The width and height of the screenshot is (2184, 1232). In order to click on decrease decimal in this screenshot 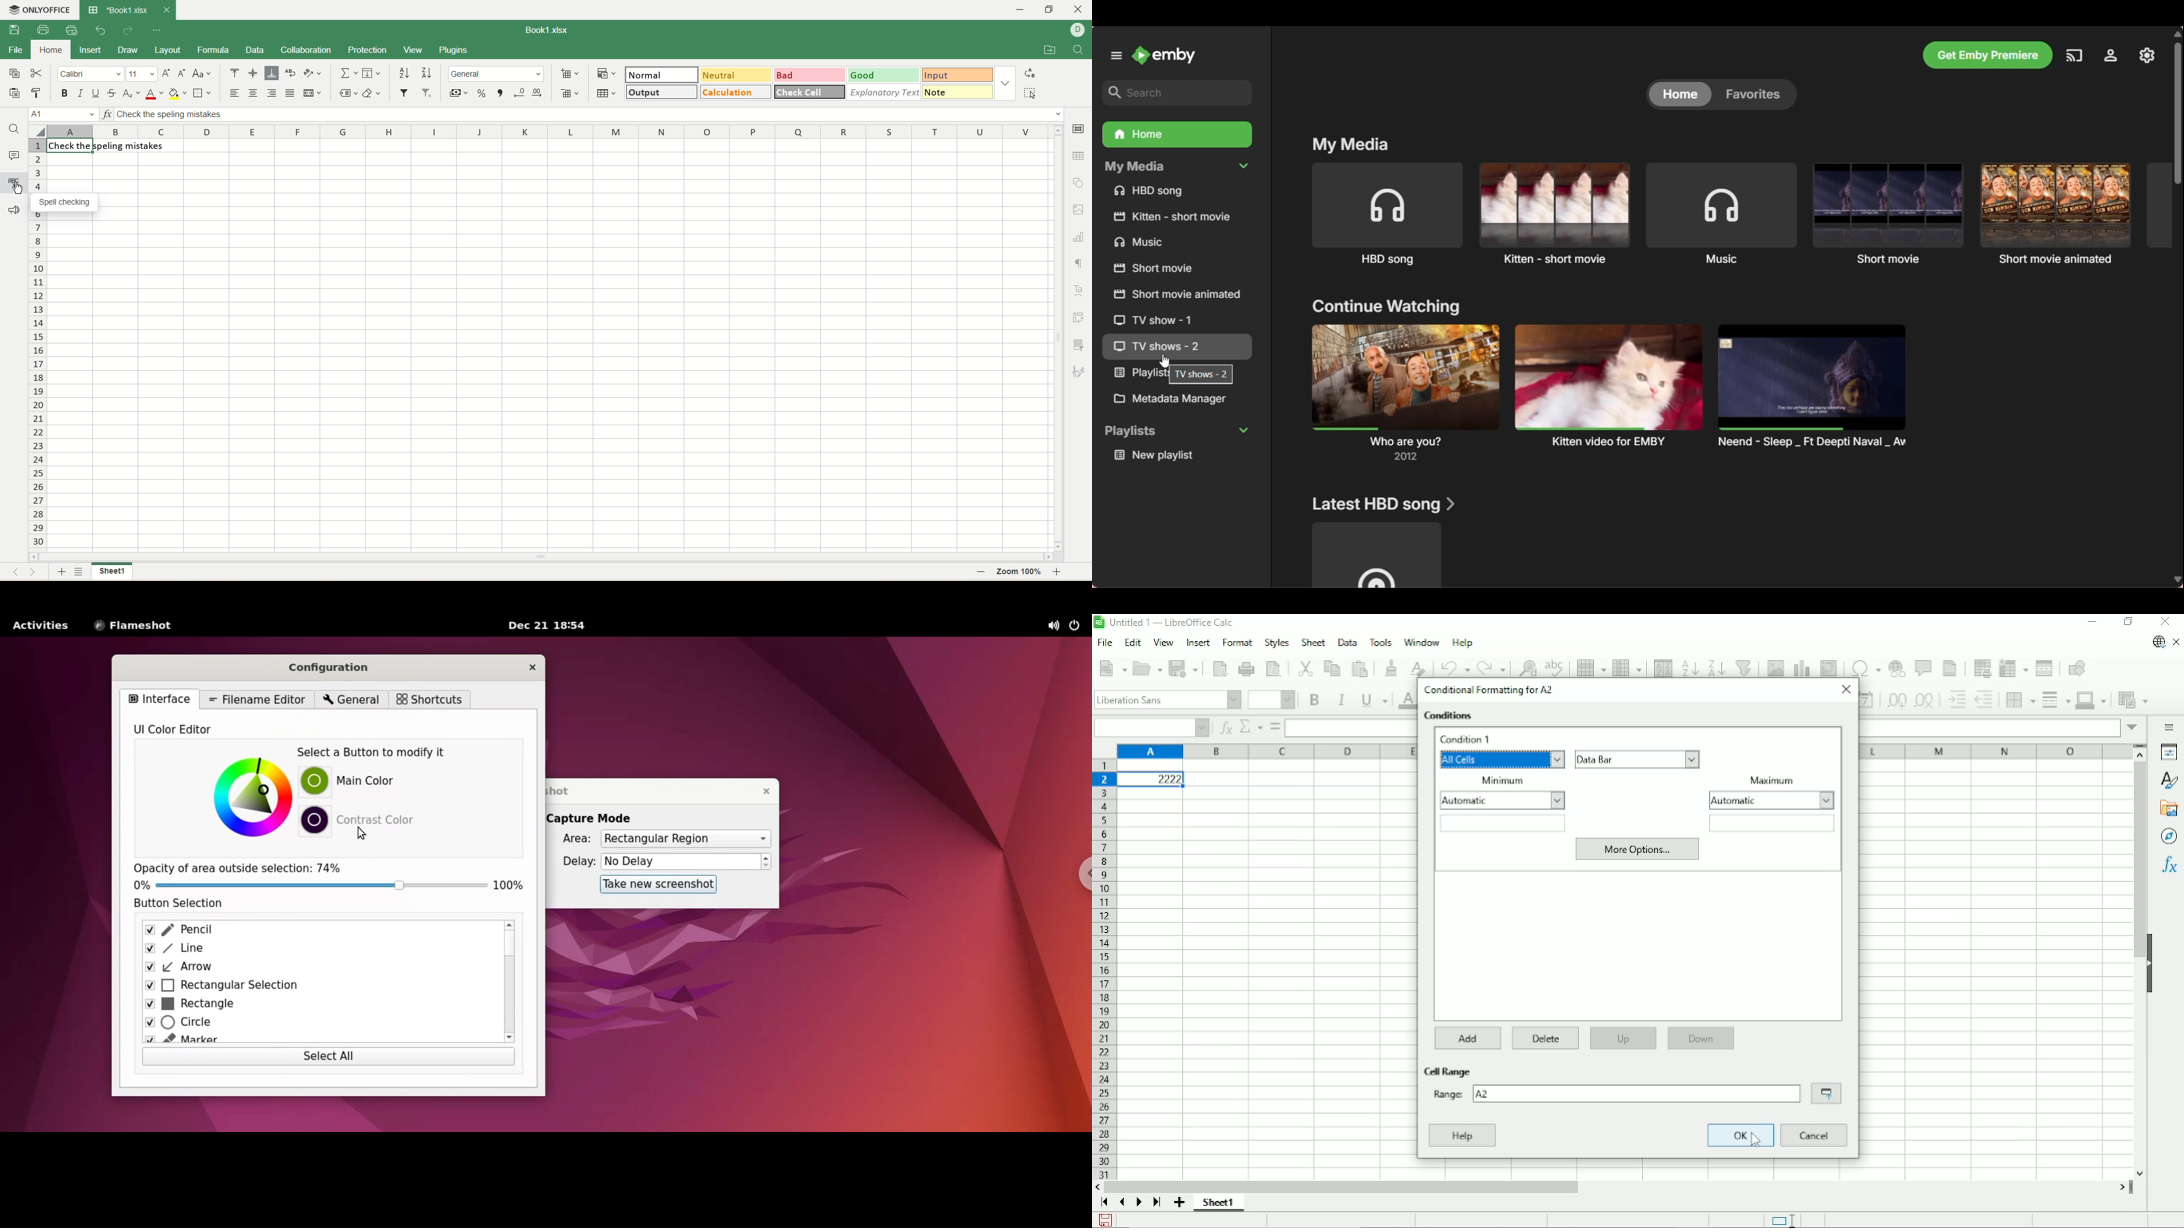, I will do `click(518, 93)`.